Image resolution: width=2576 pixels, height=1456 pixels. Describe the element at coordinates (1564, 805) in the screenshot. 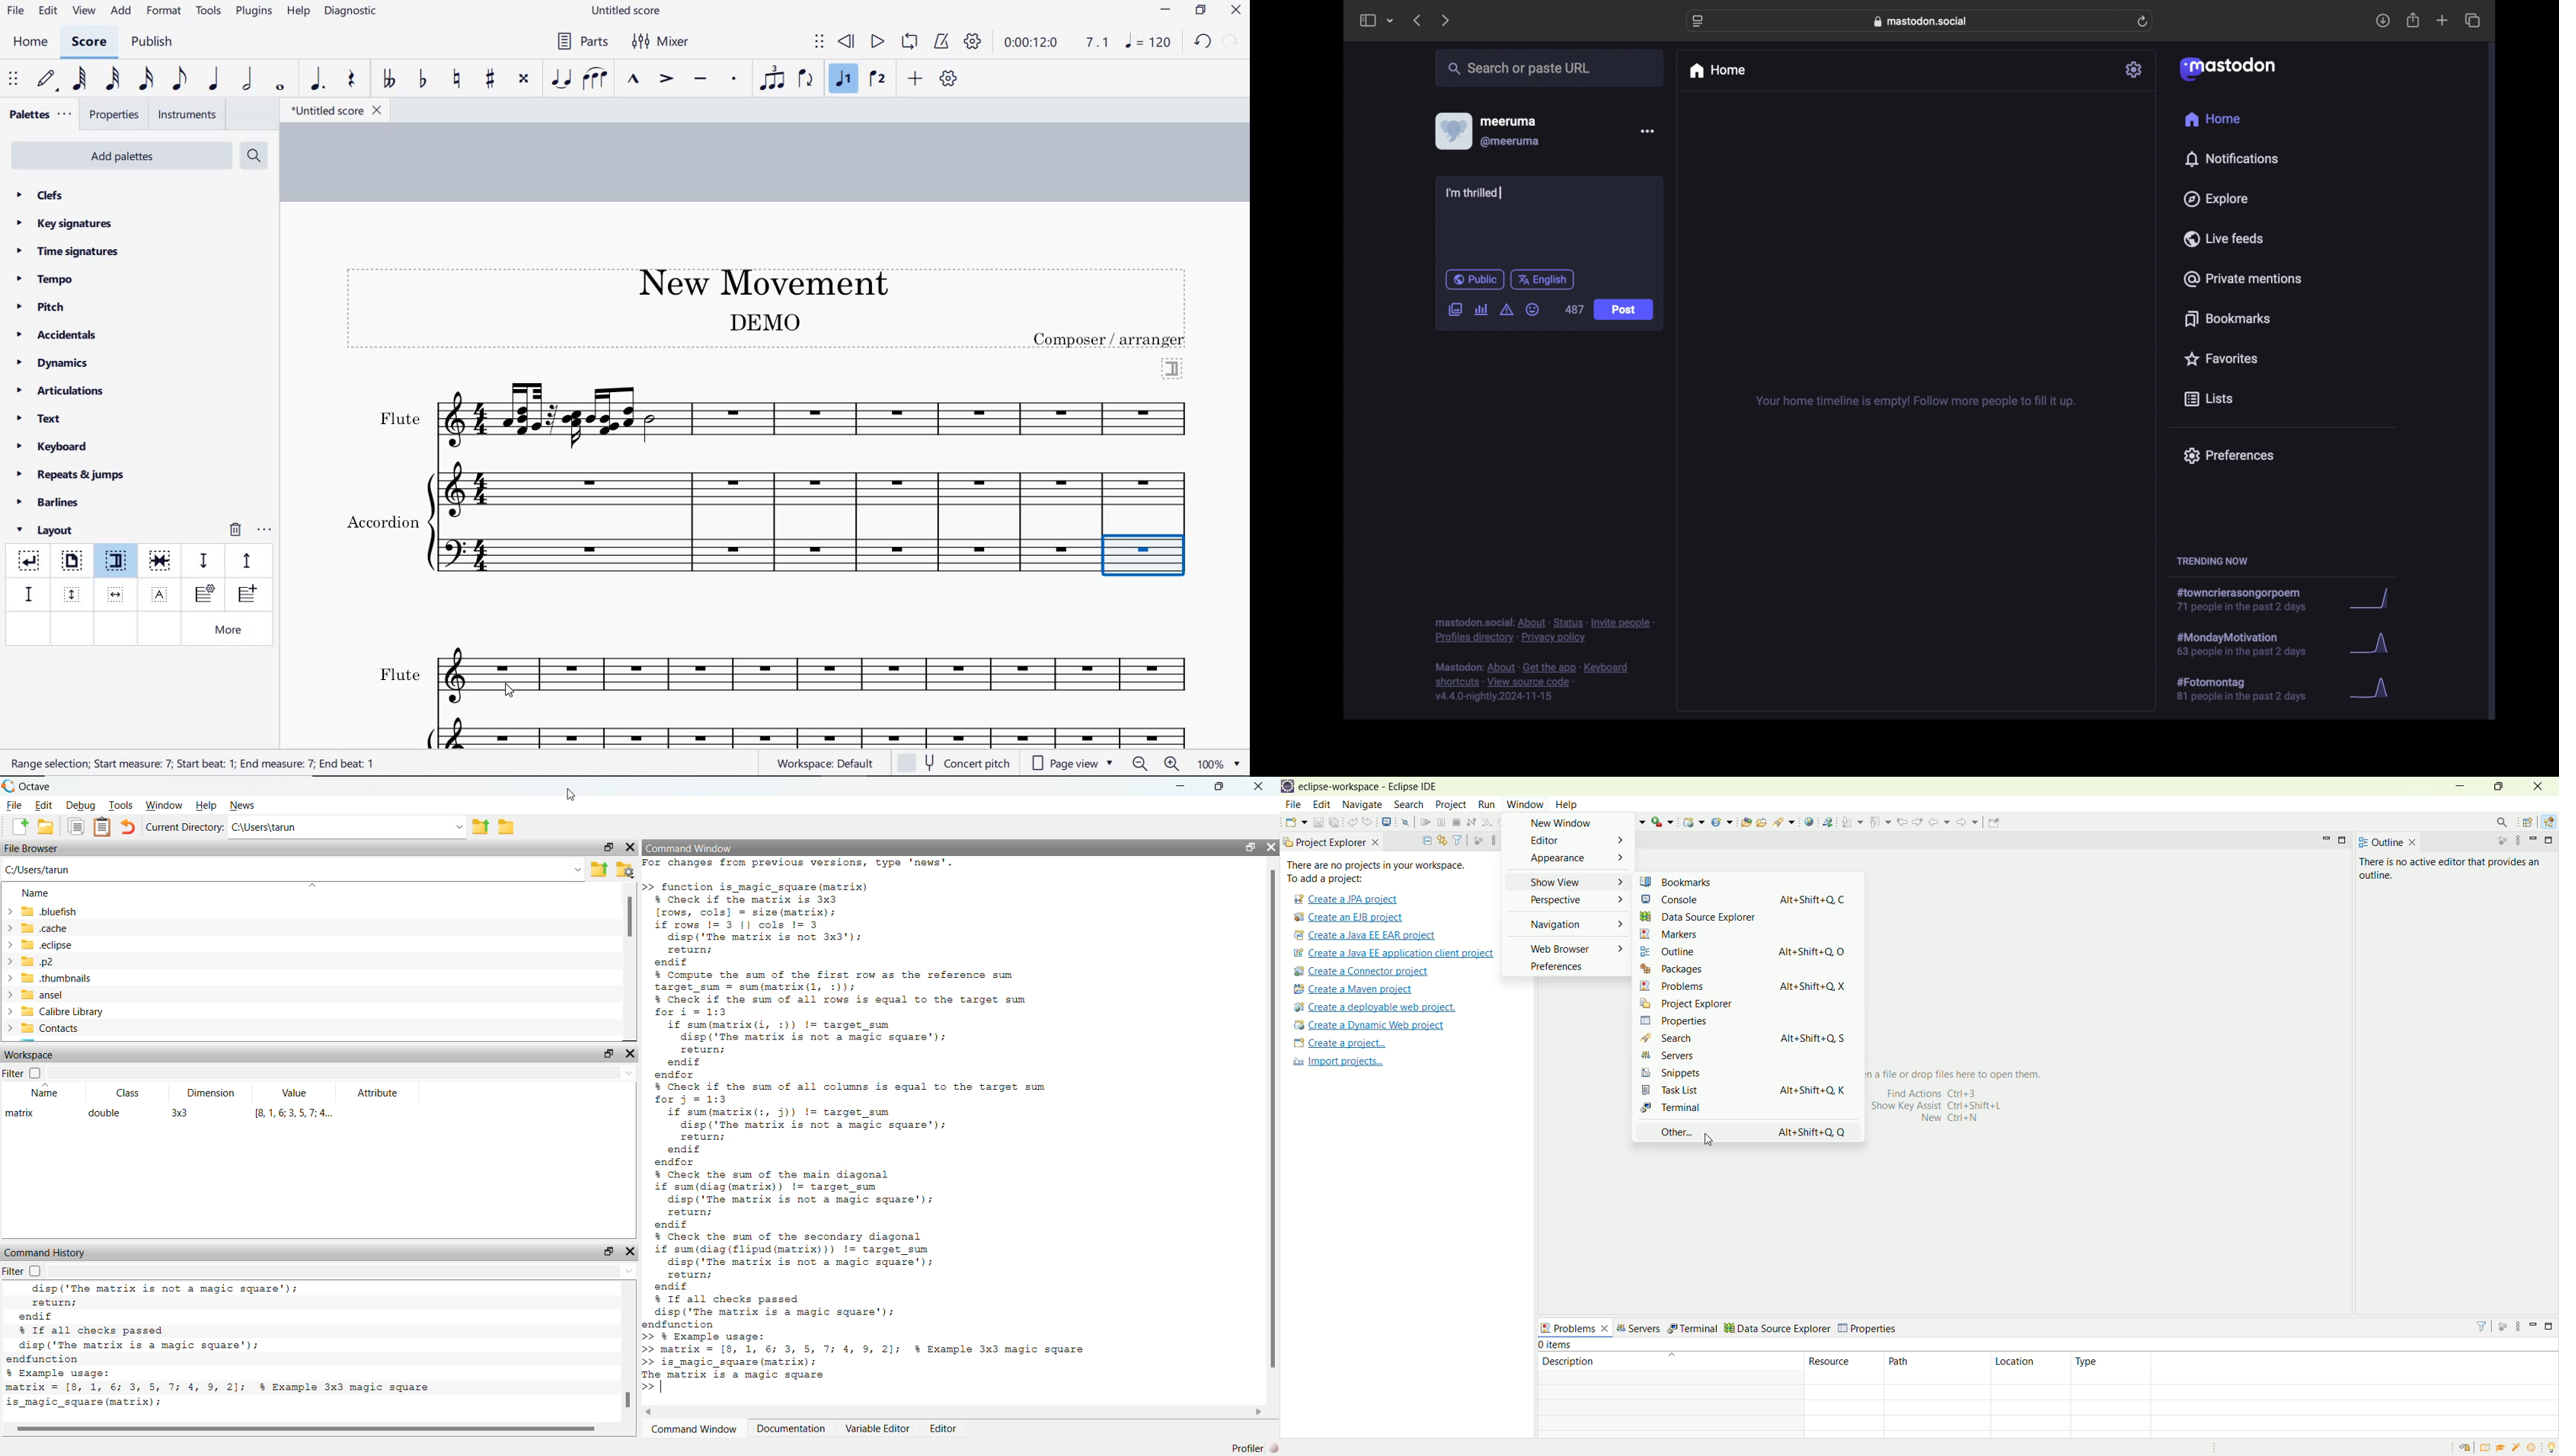

I see `help` at that location.